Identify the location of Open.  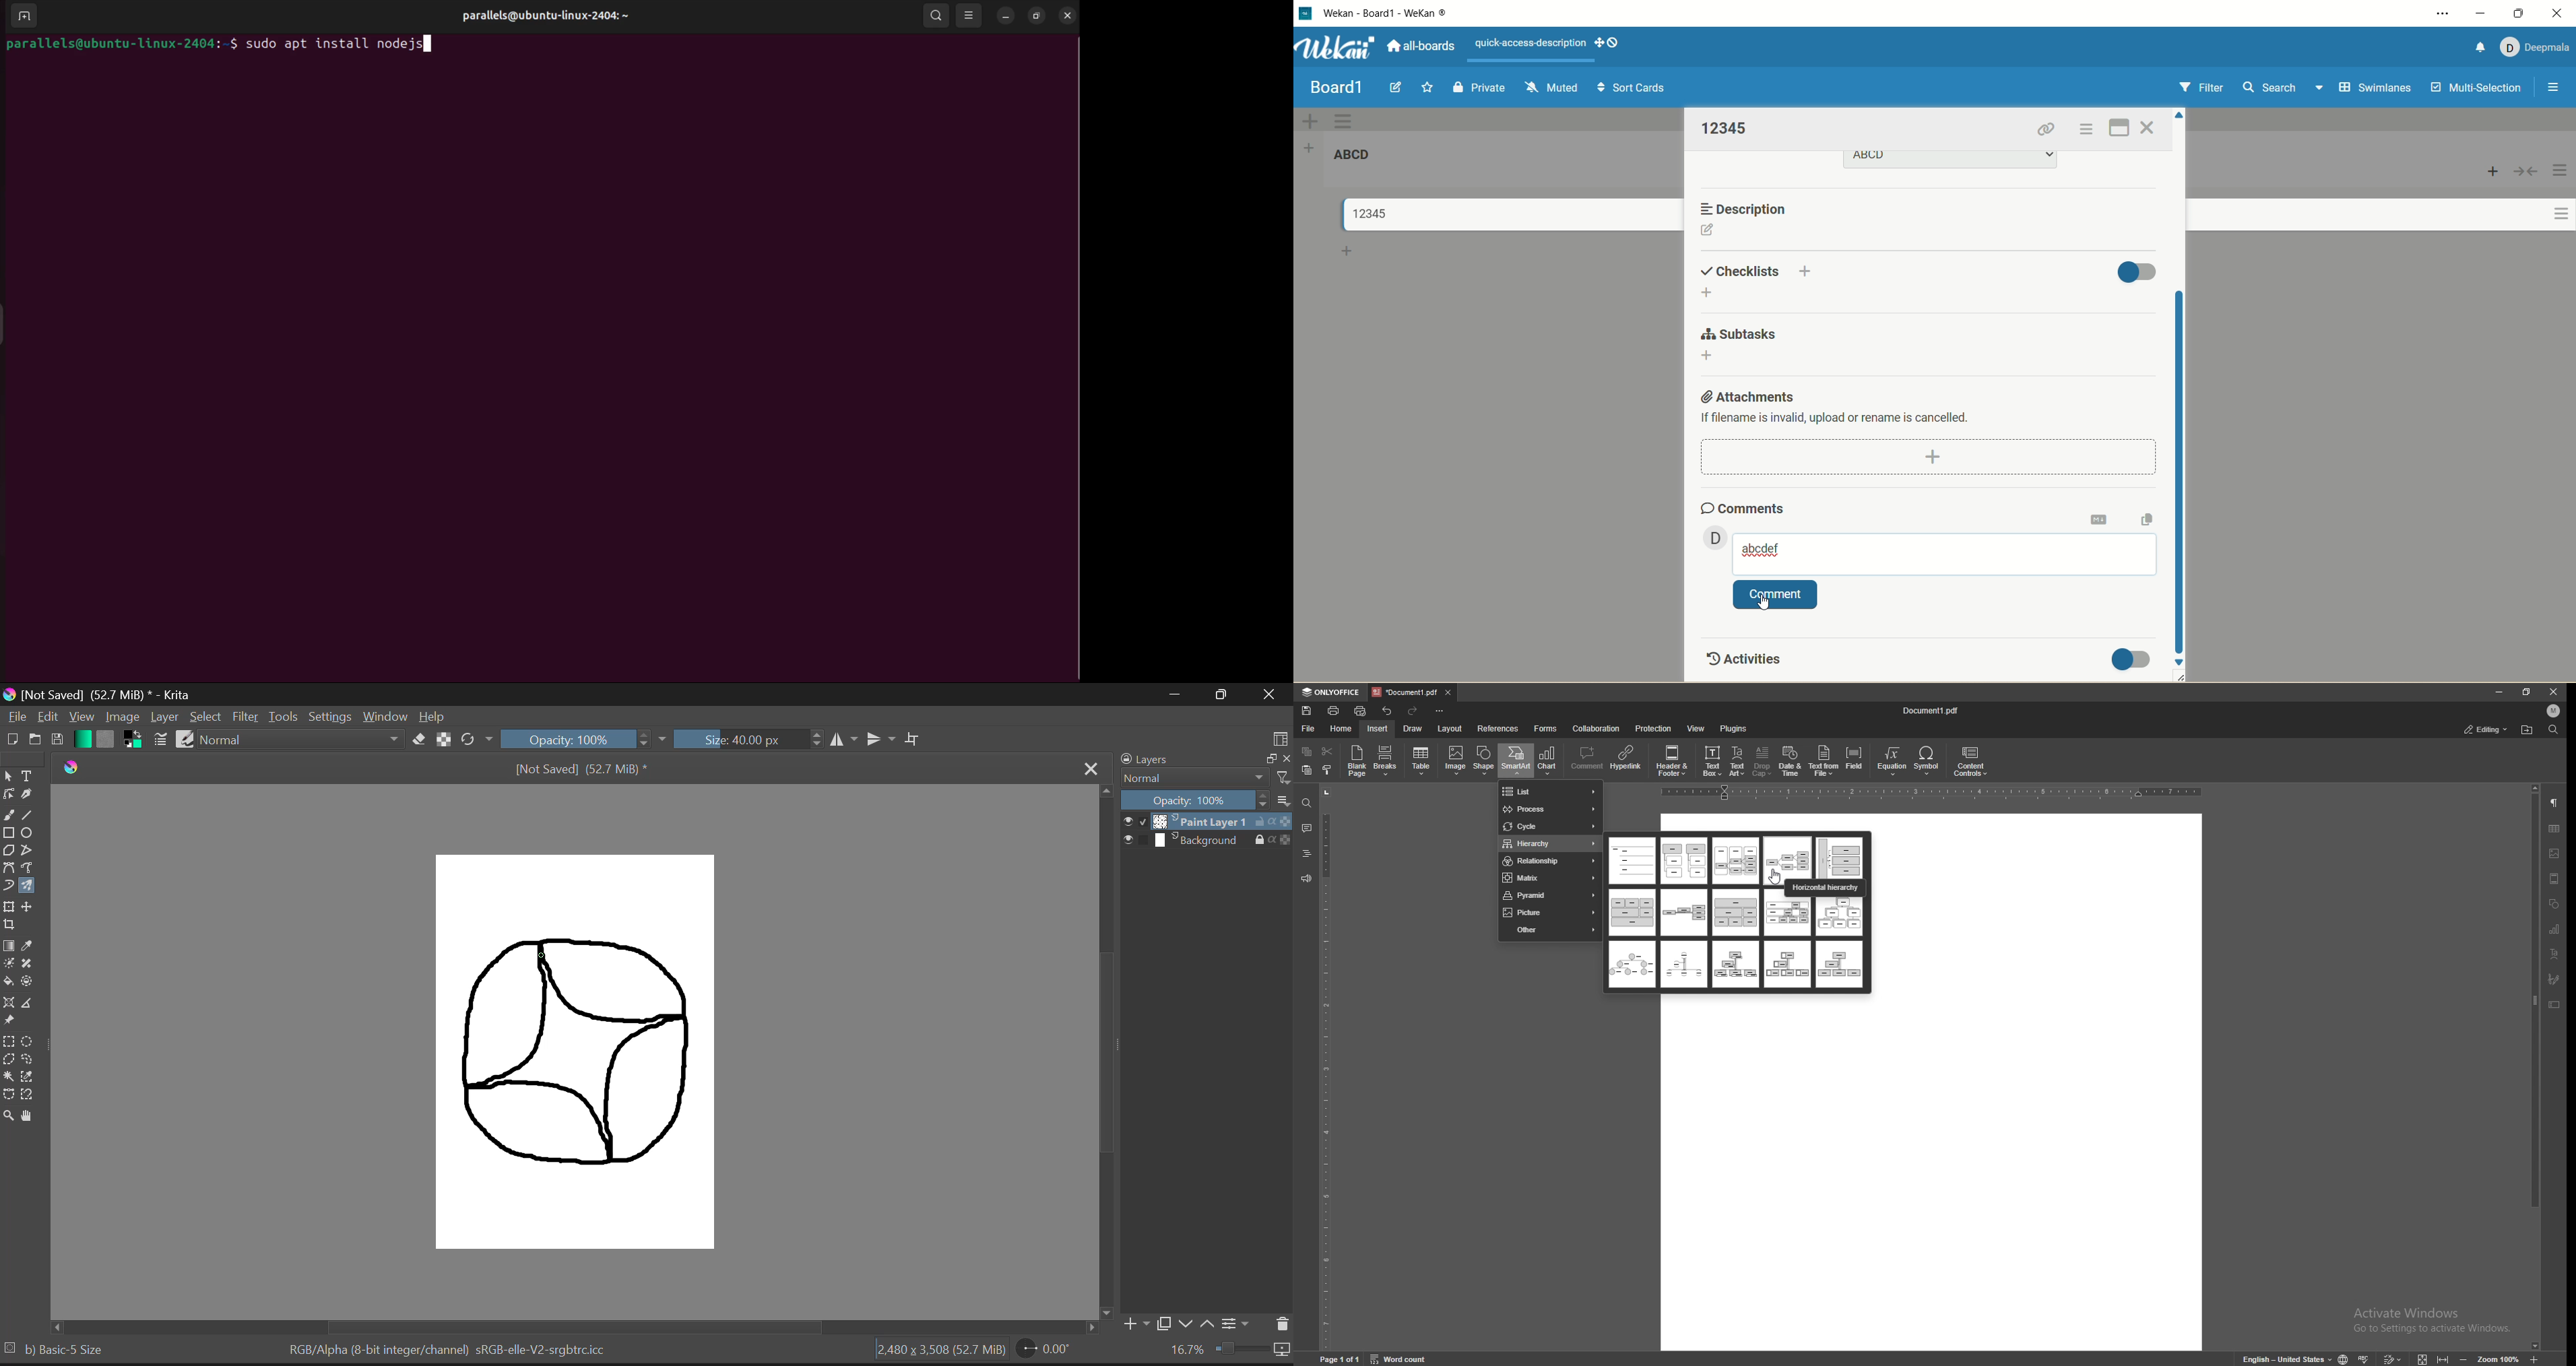
(34, 740).